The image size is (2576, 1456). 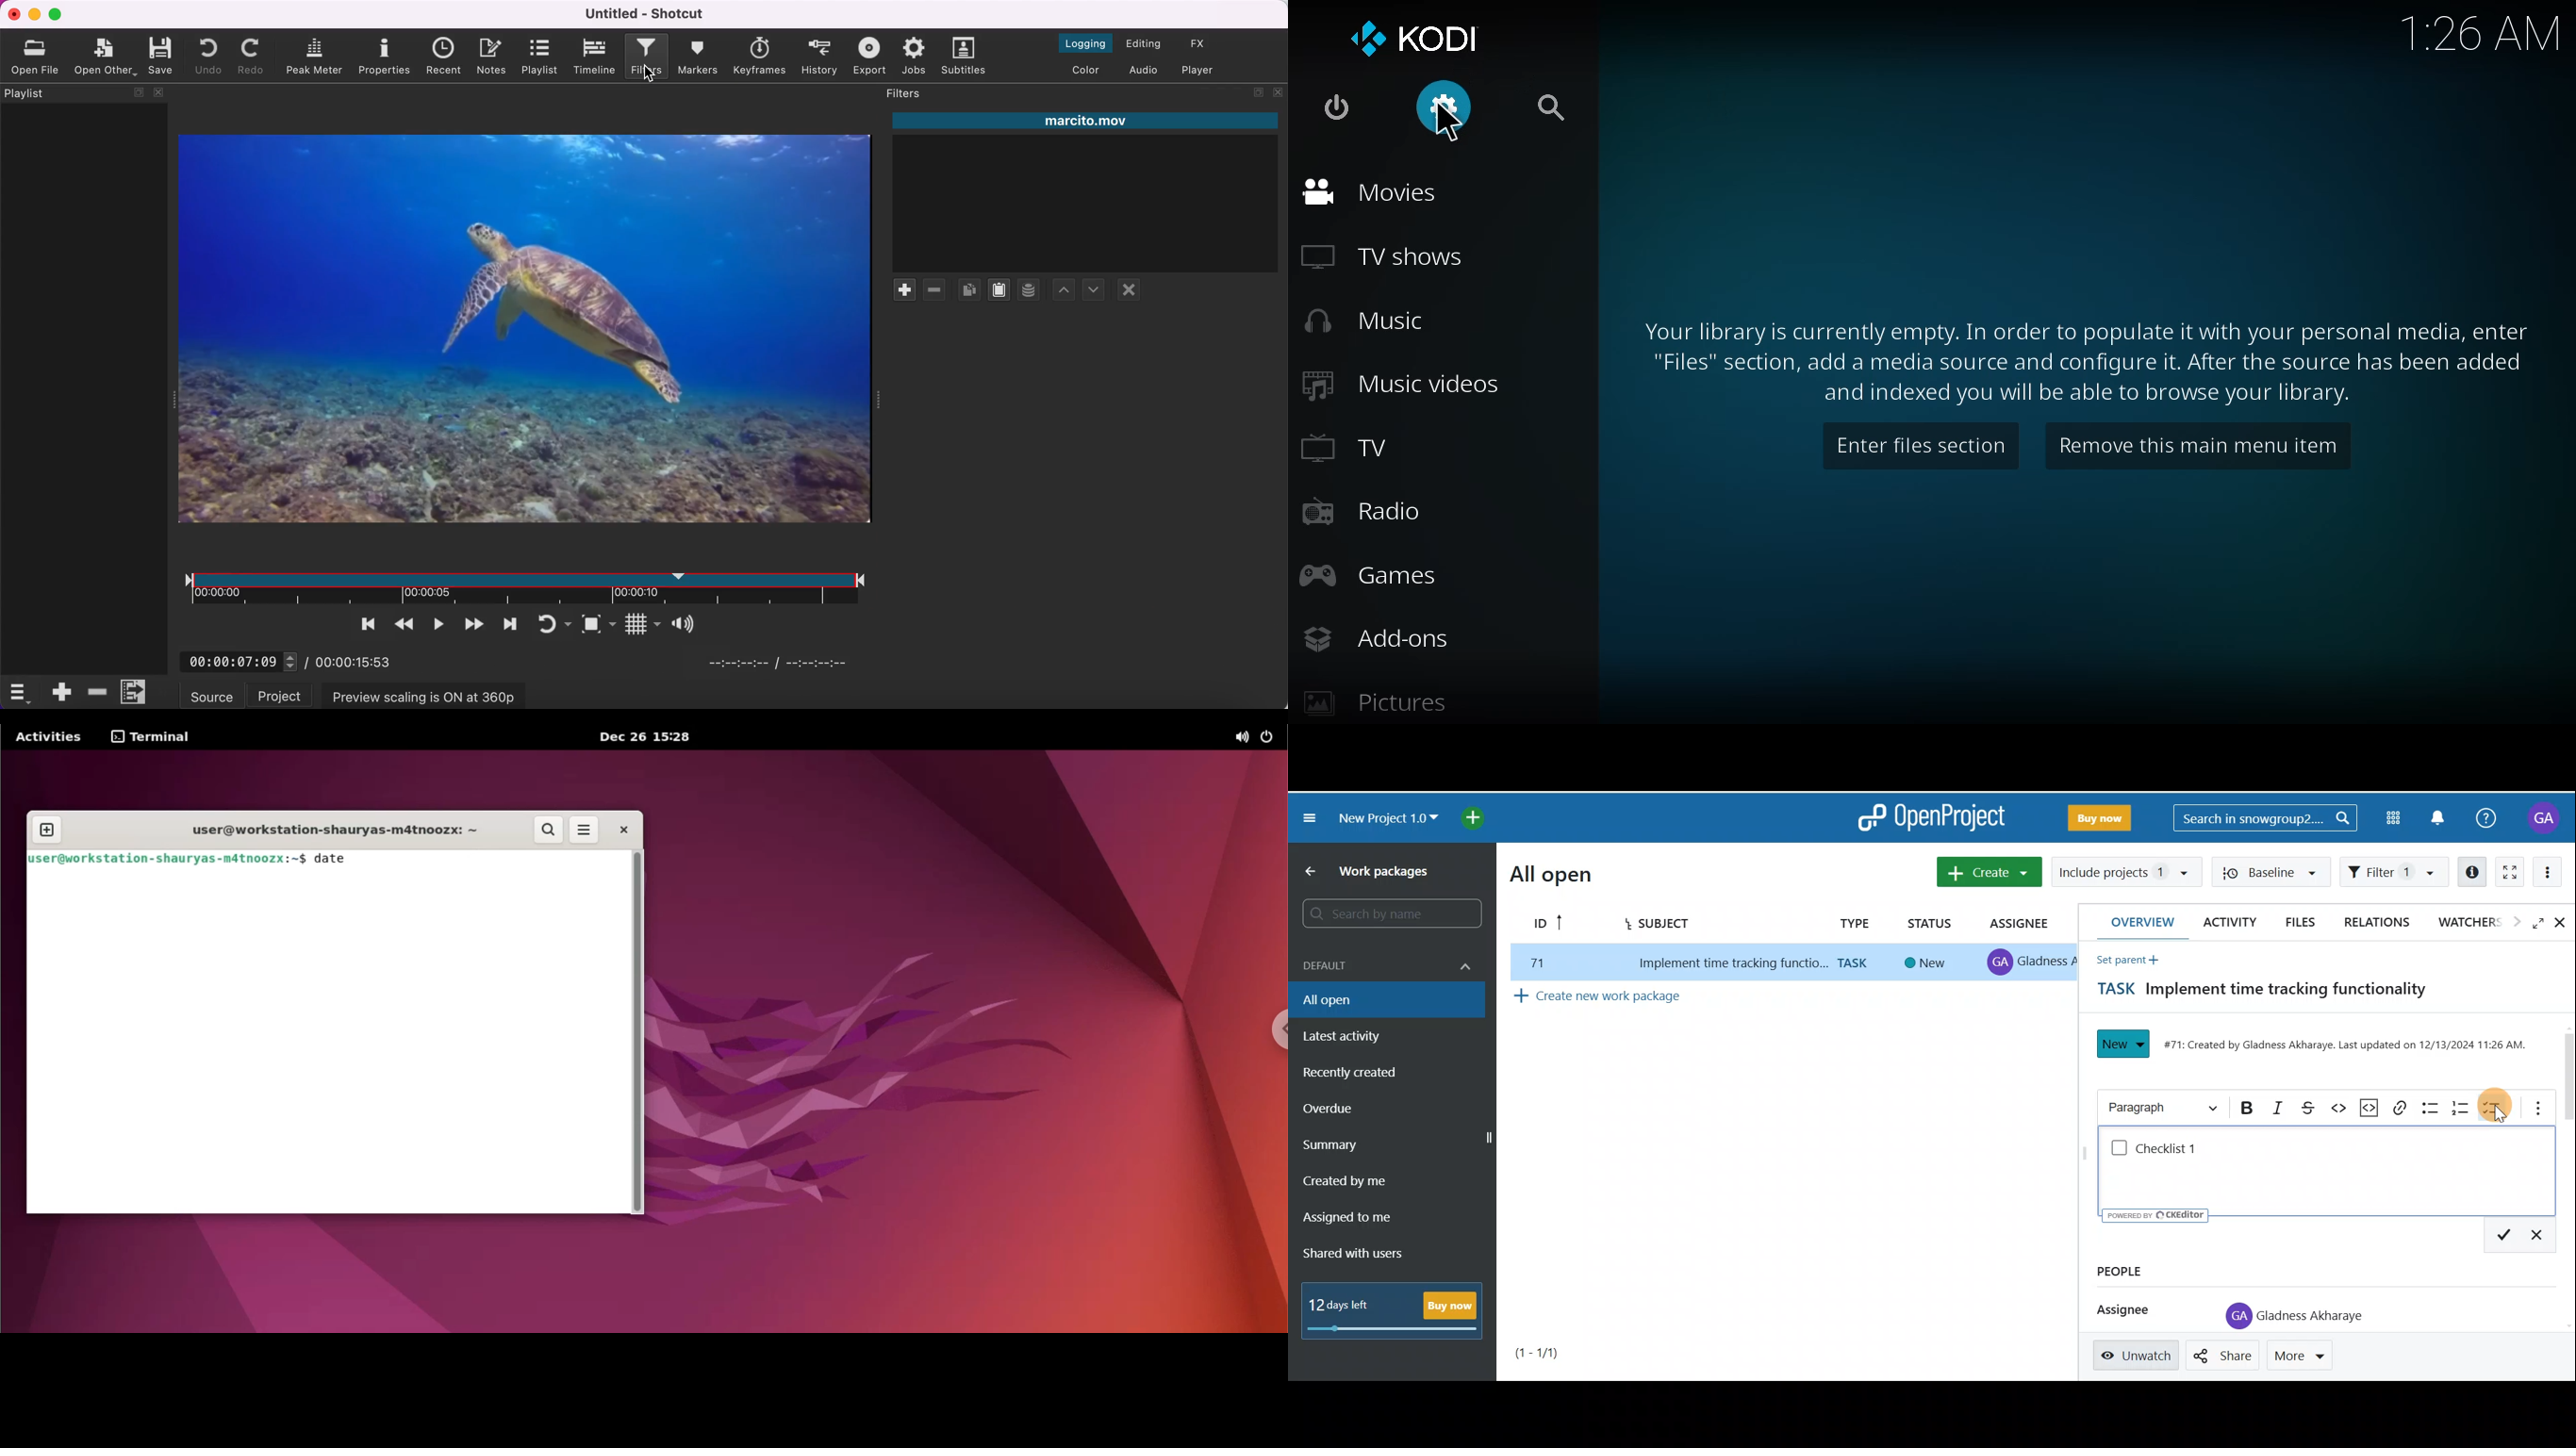 I want to click on close, so click(x=627, y=829).